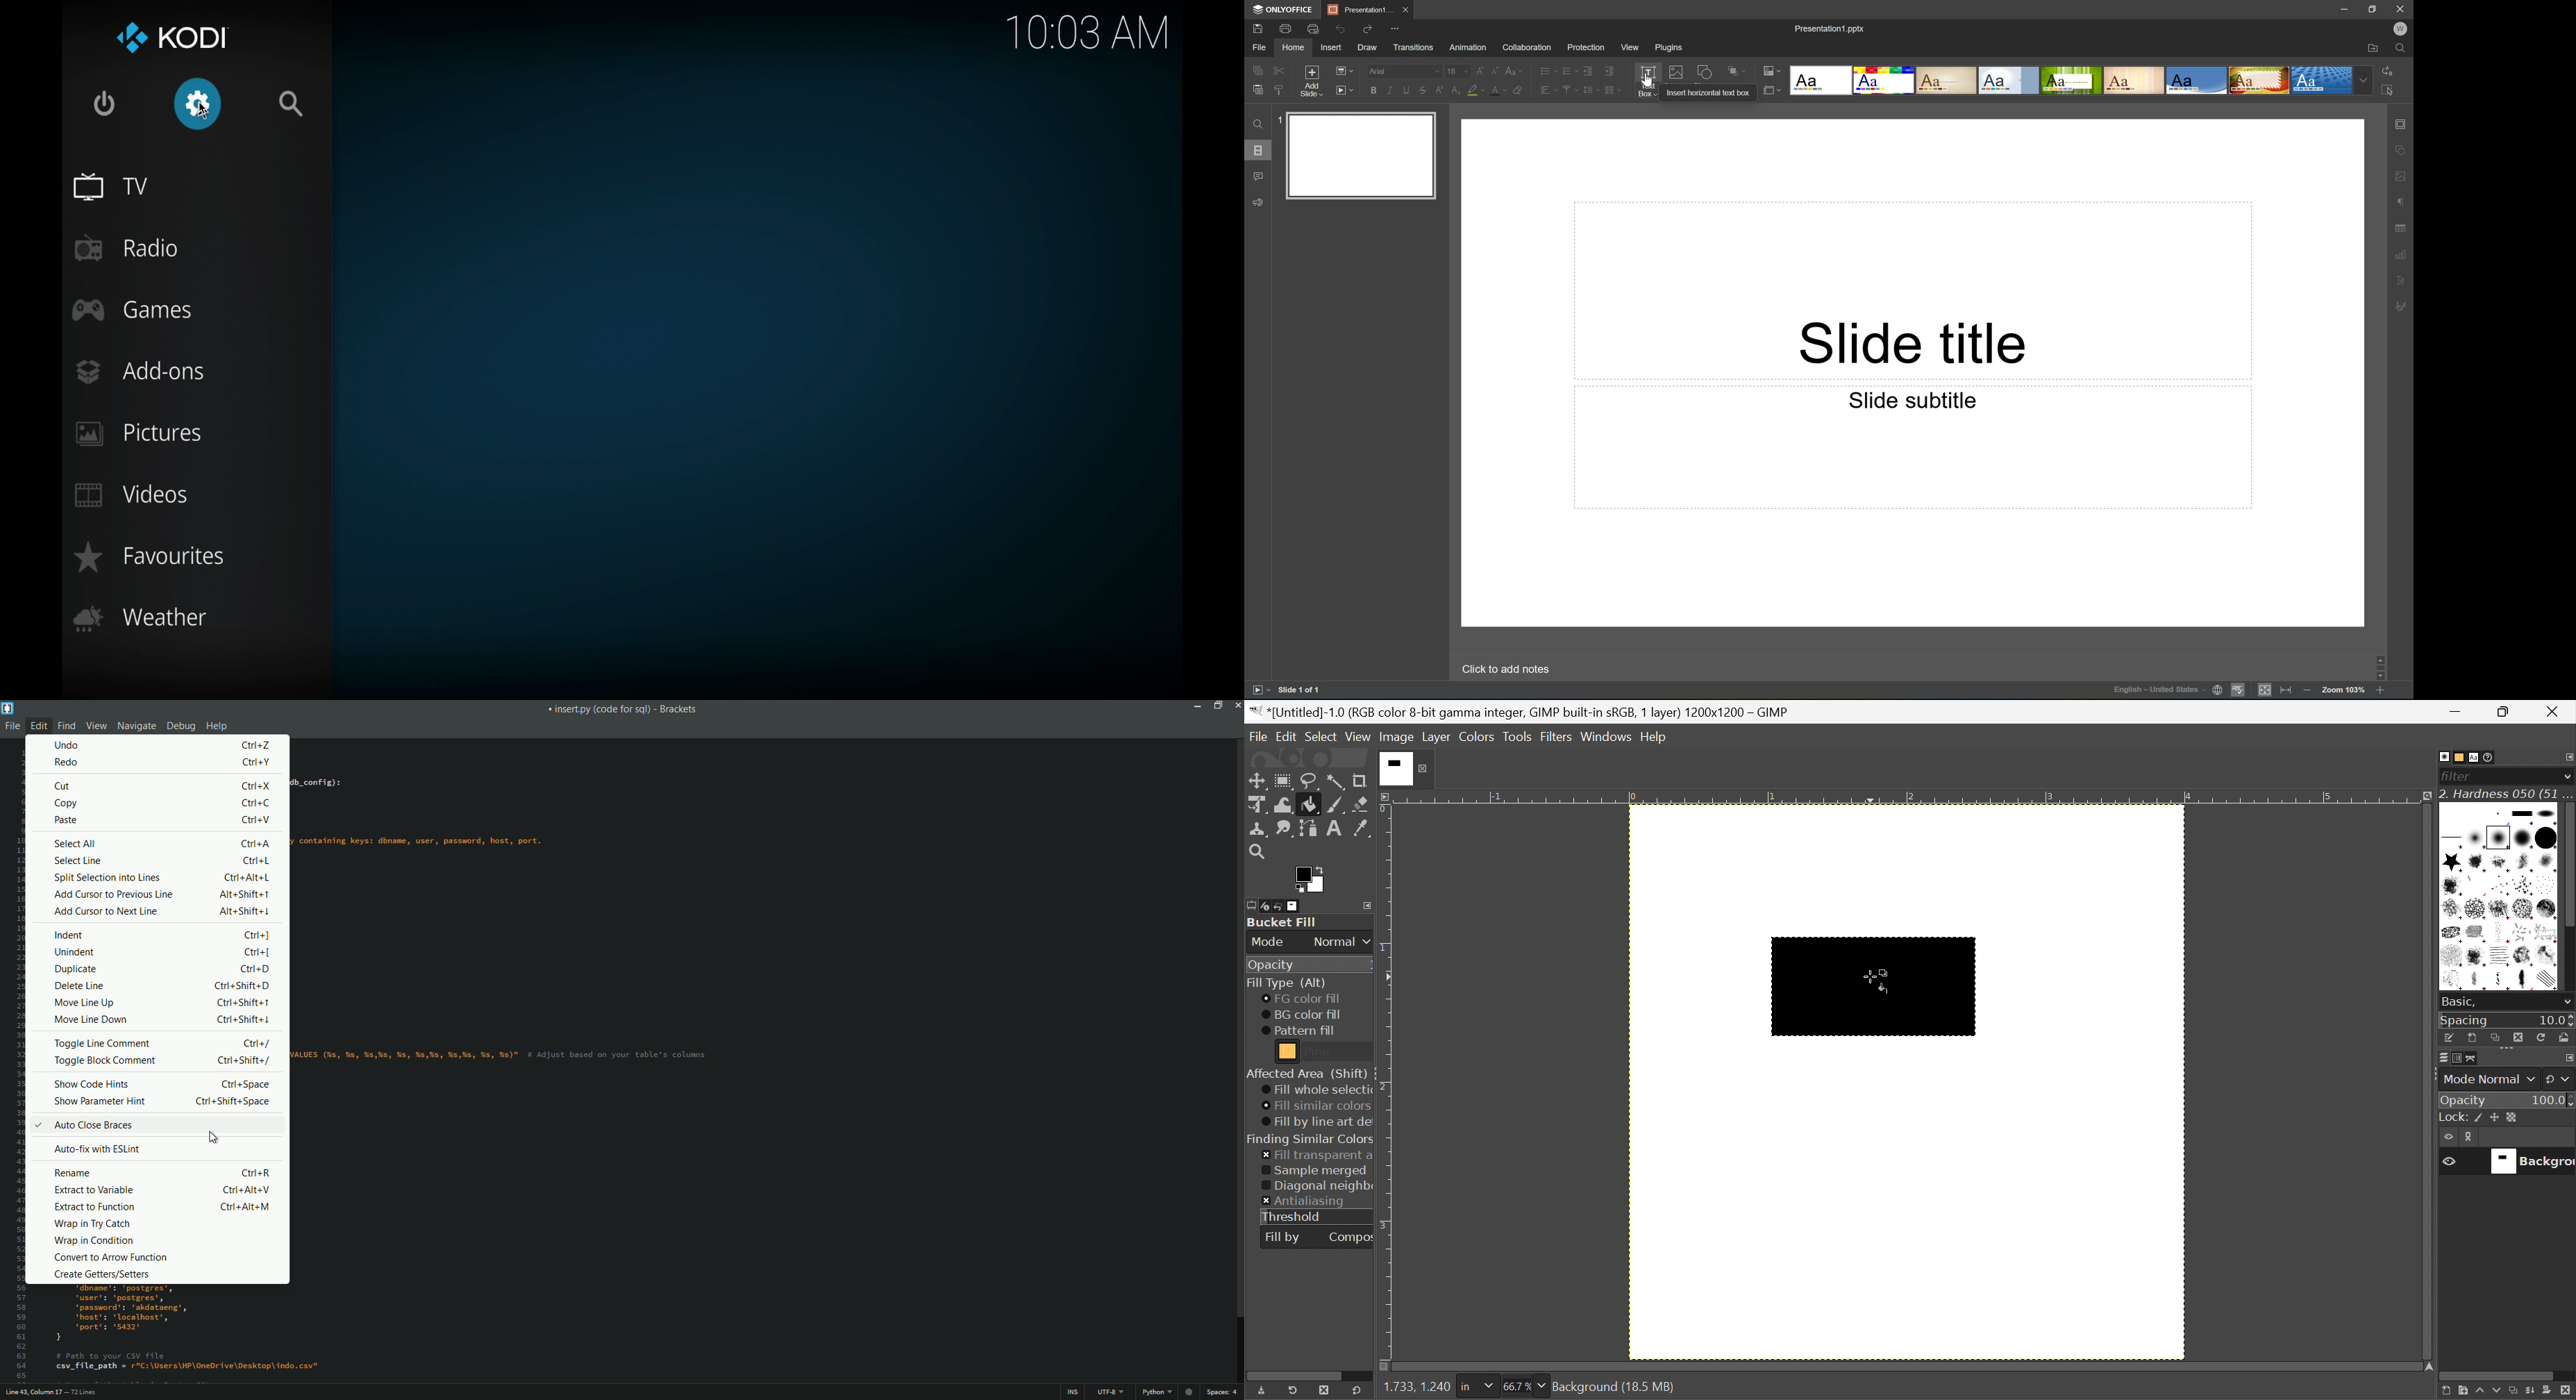 This screenshot has height=1400, width=2576. Describe the element at coordinates (67, 725) in the screenshot. I see `find menu` at that location.